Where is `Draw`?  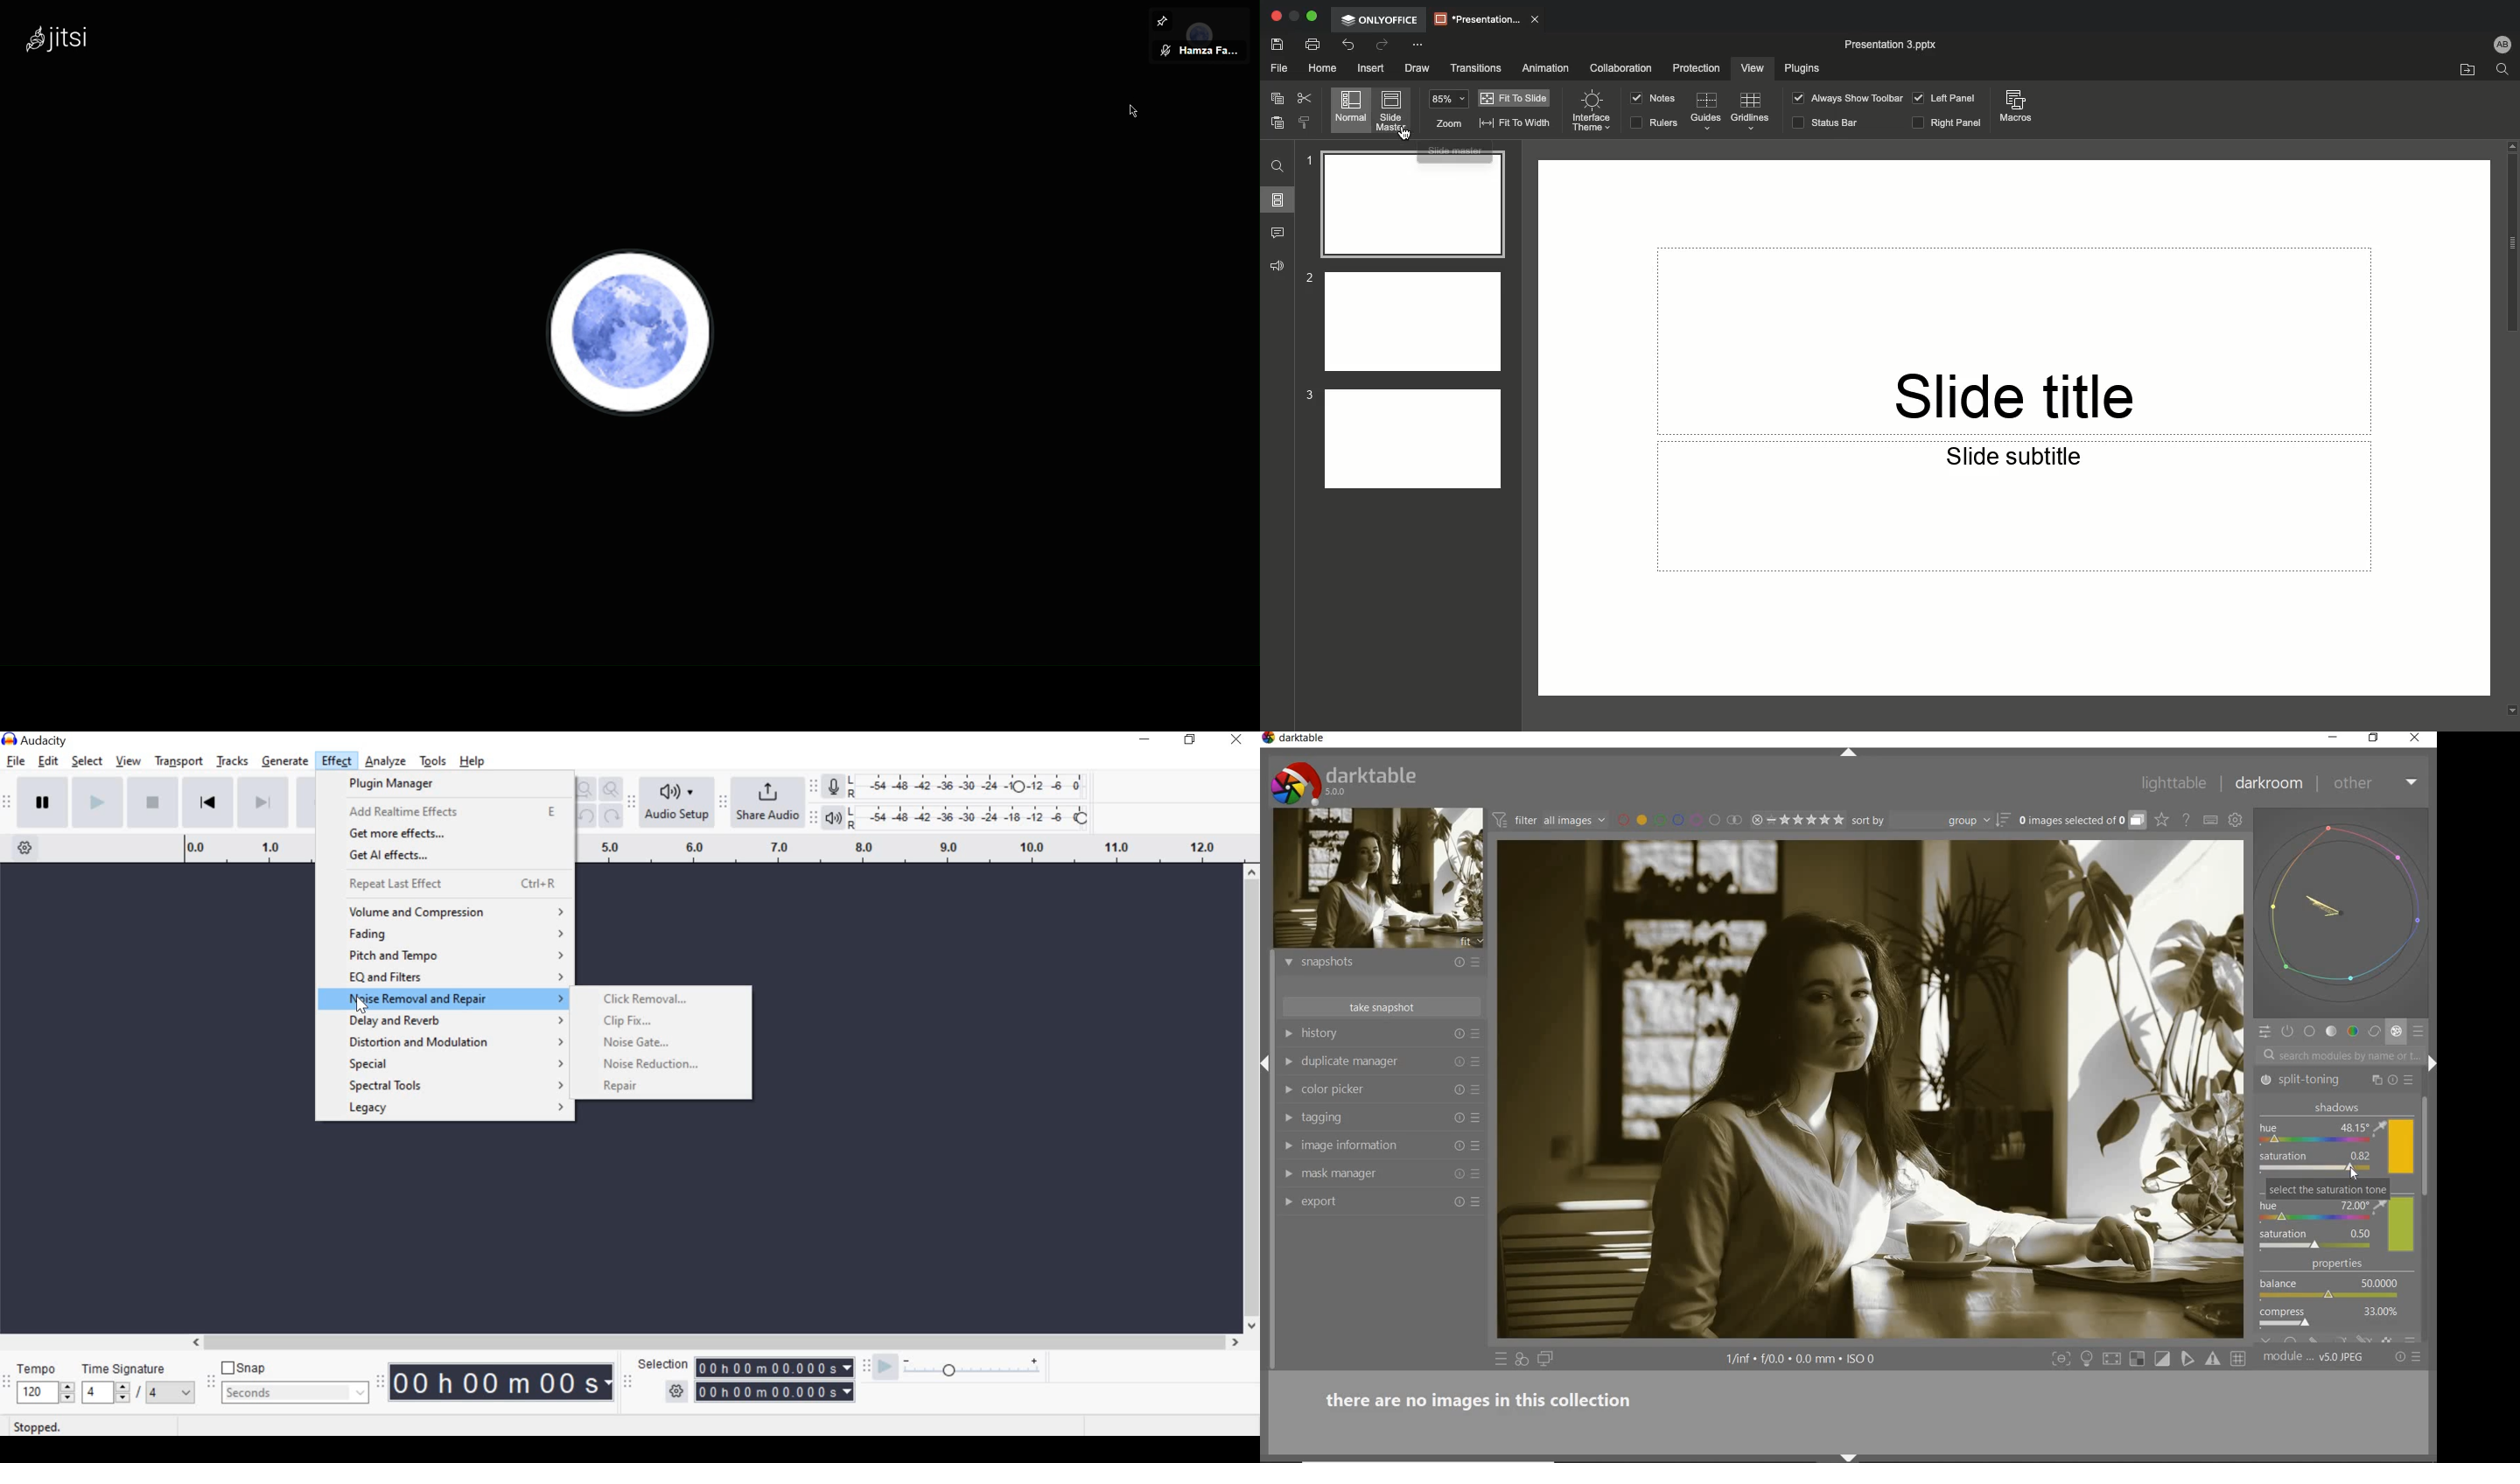 Draw is located at coordinates (1417, 66).